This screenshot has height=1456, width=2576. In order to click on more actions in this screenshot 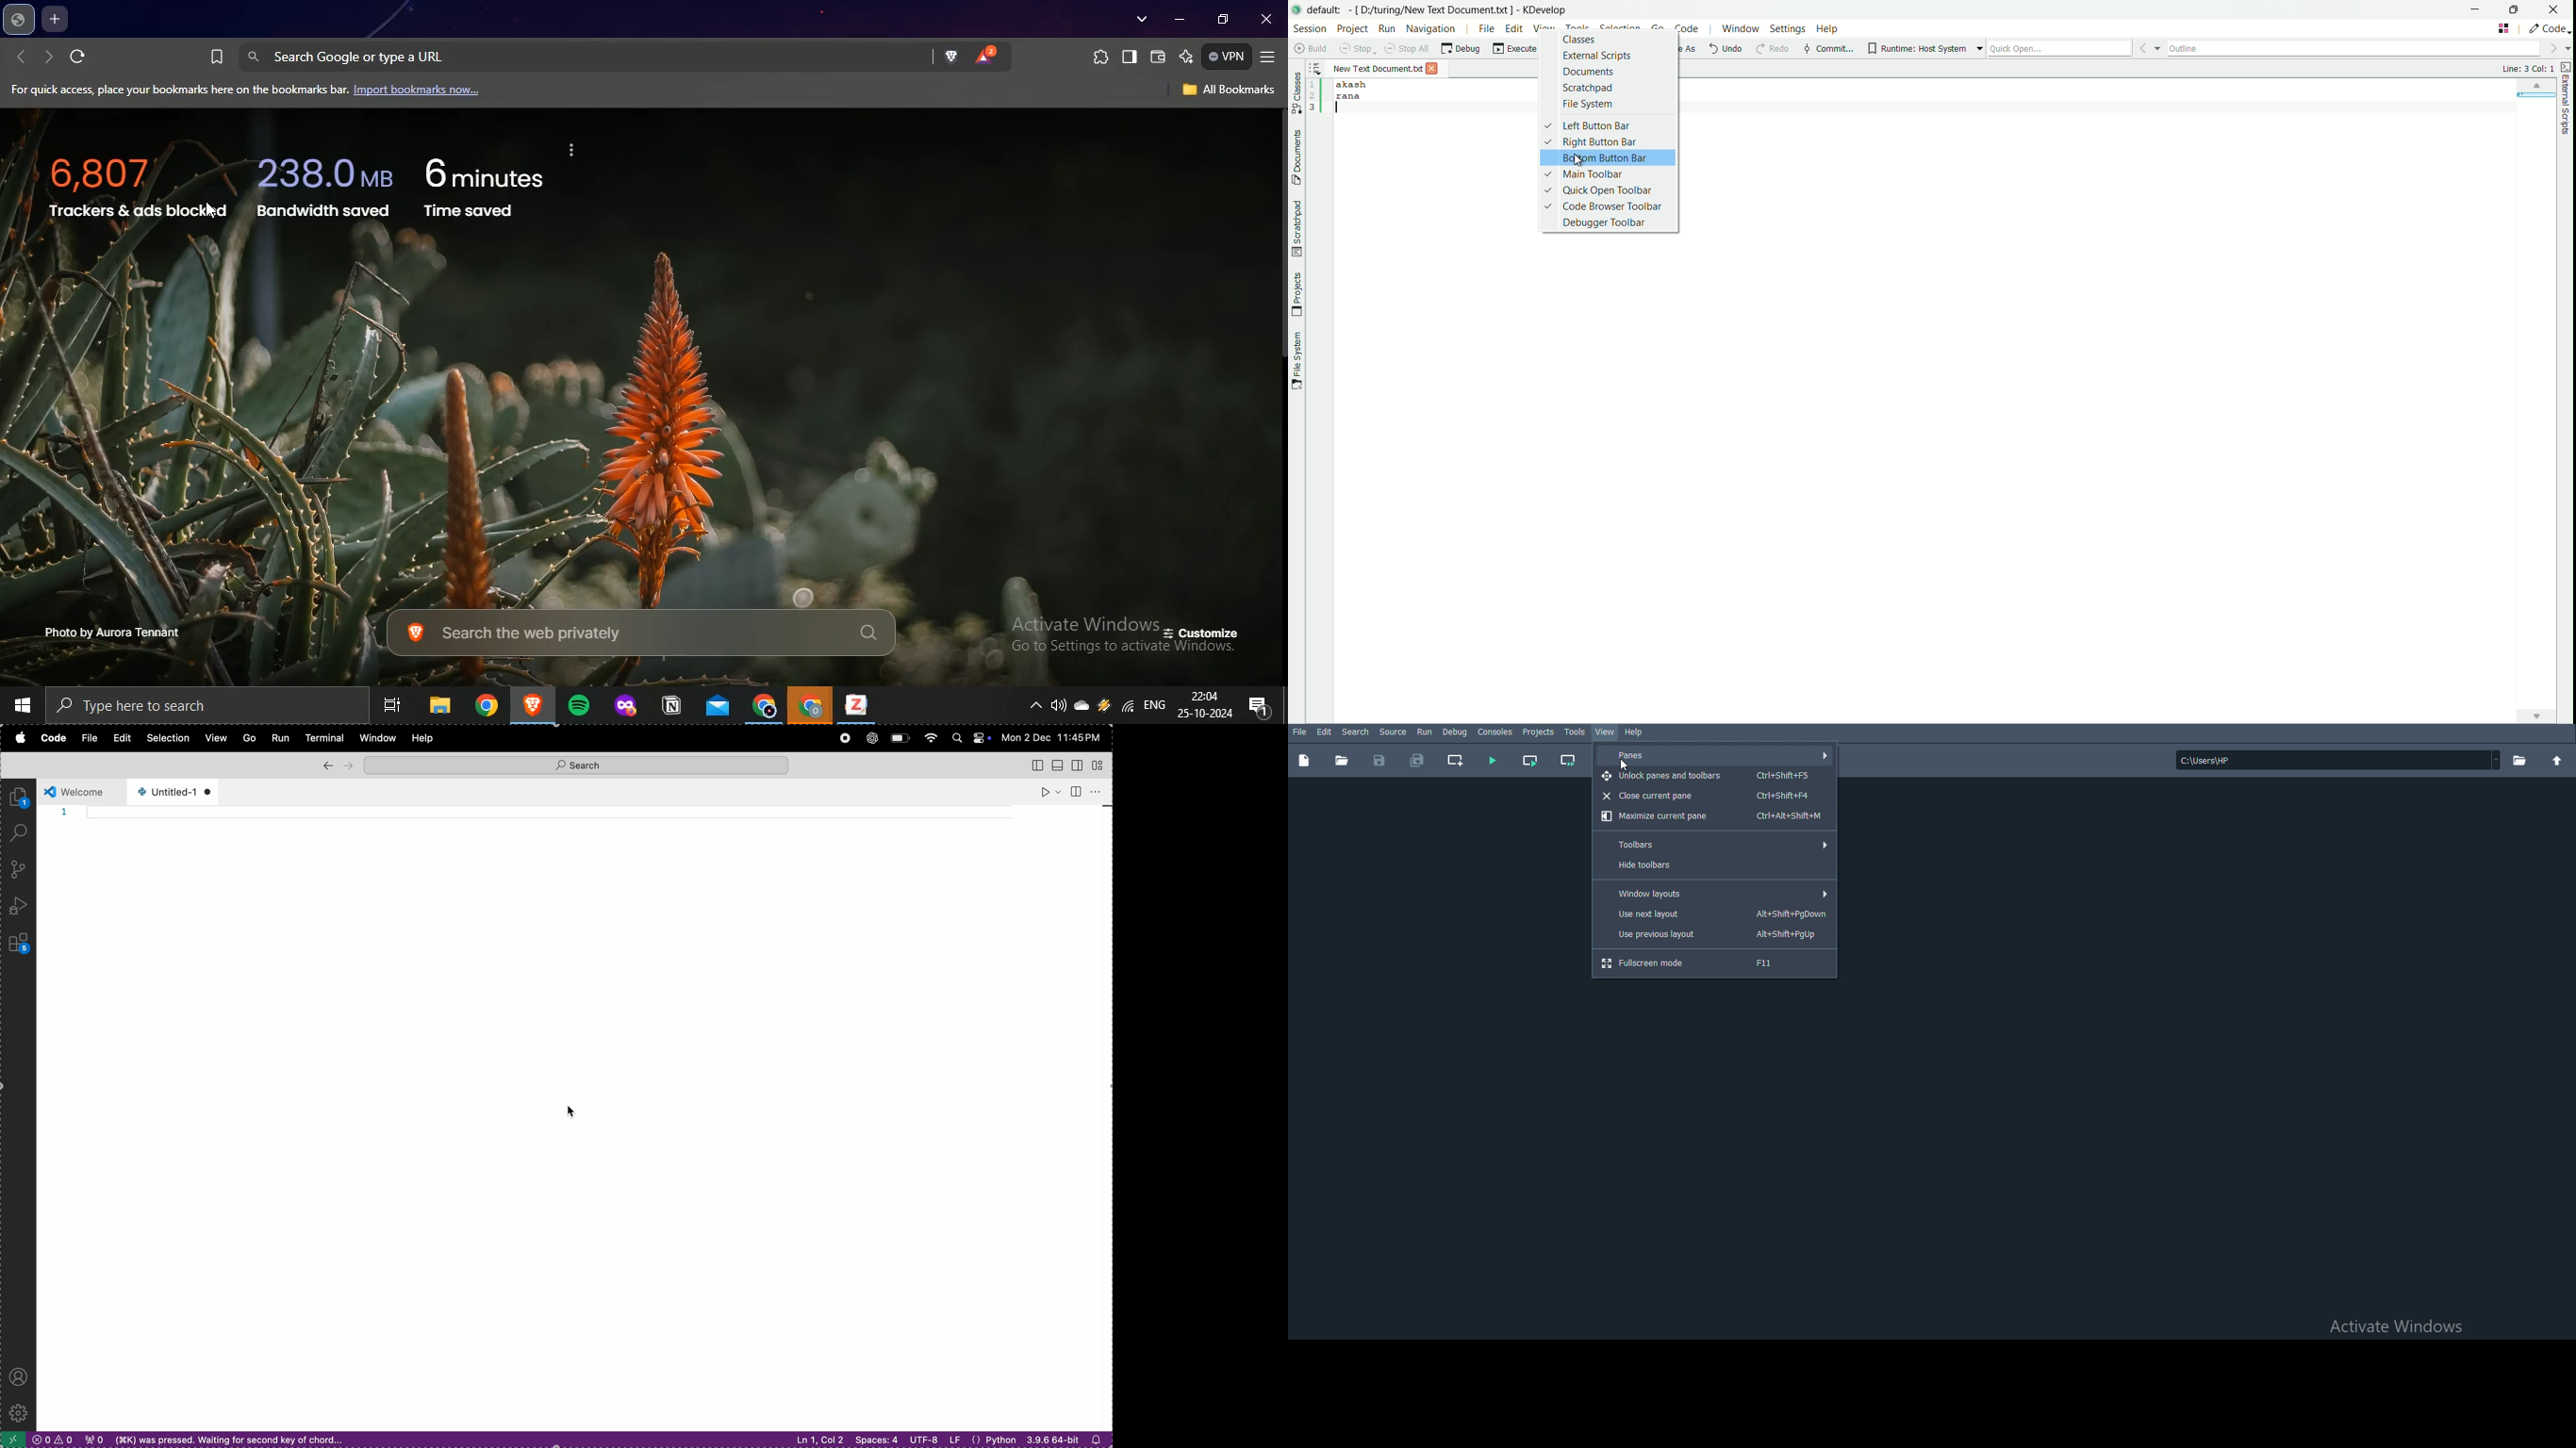, I will do `click(1098, 790)`.